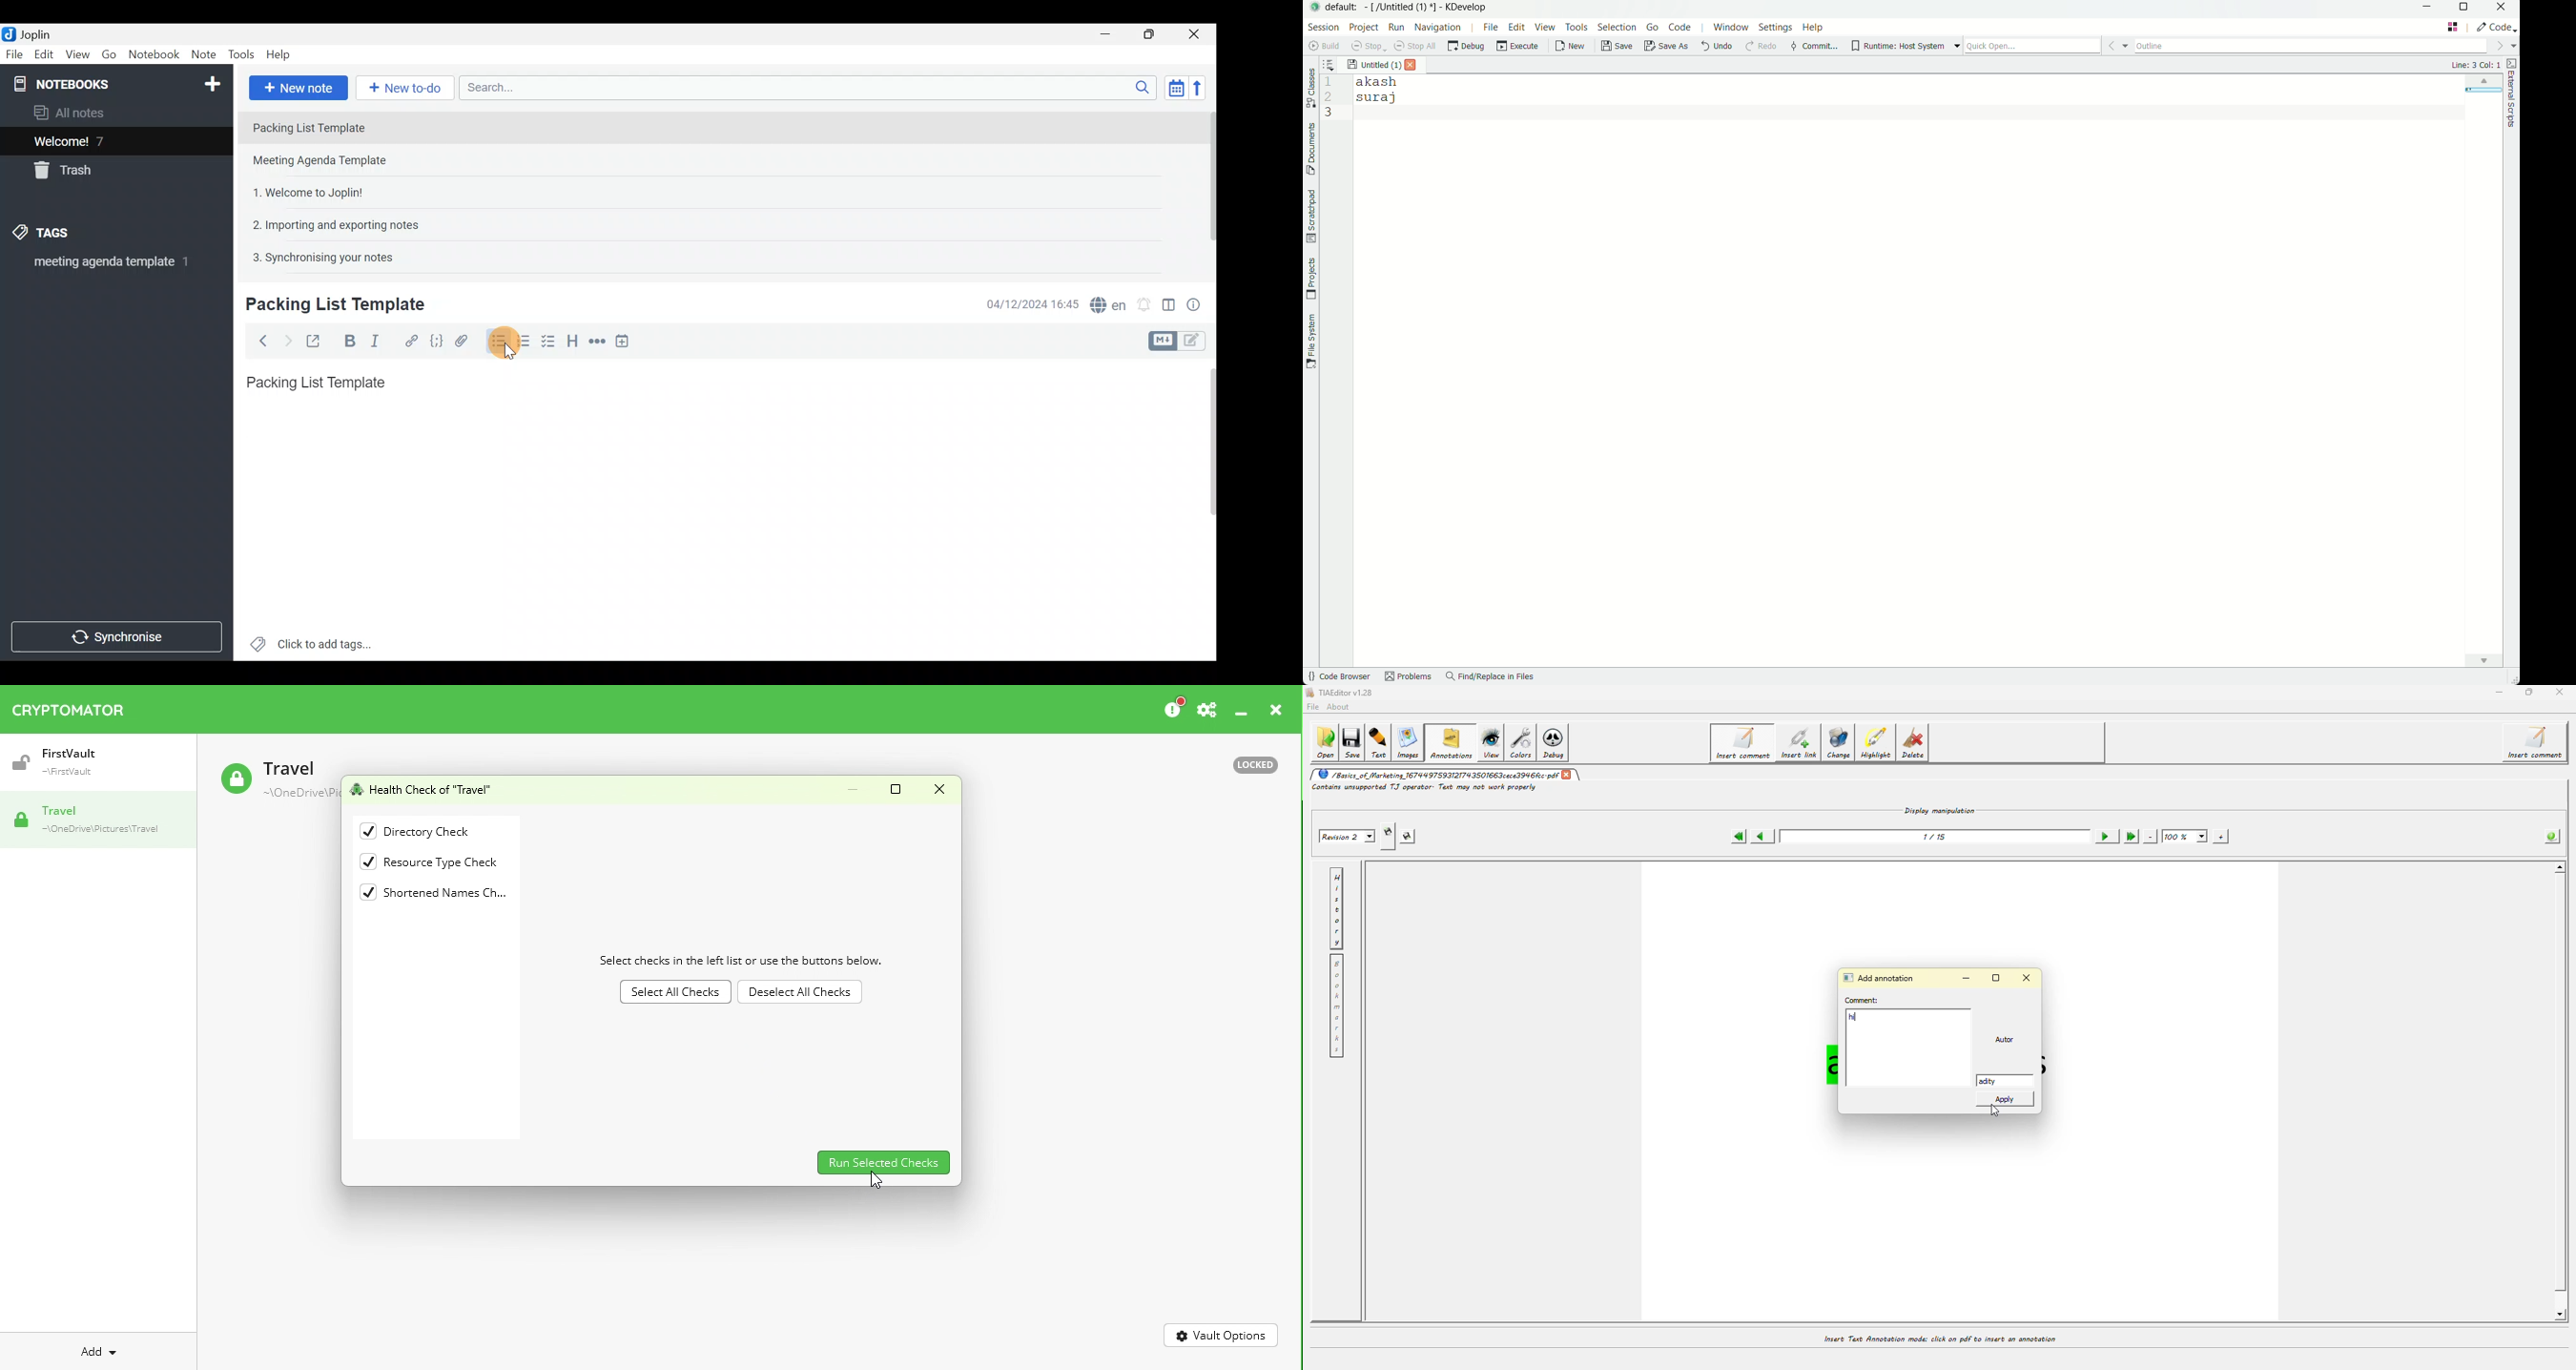  What do you see at coordinates (348, 340) in the screenshot?
I see `Bold` at bounding box center [348, 340].